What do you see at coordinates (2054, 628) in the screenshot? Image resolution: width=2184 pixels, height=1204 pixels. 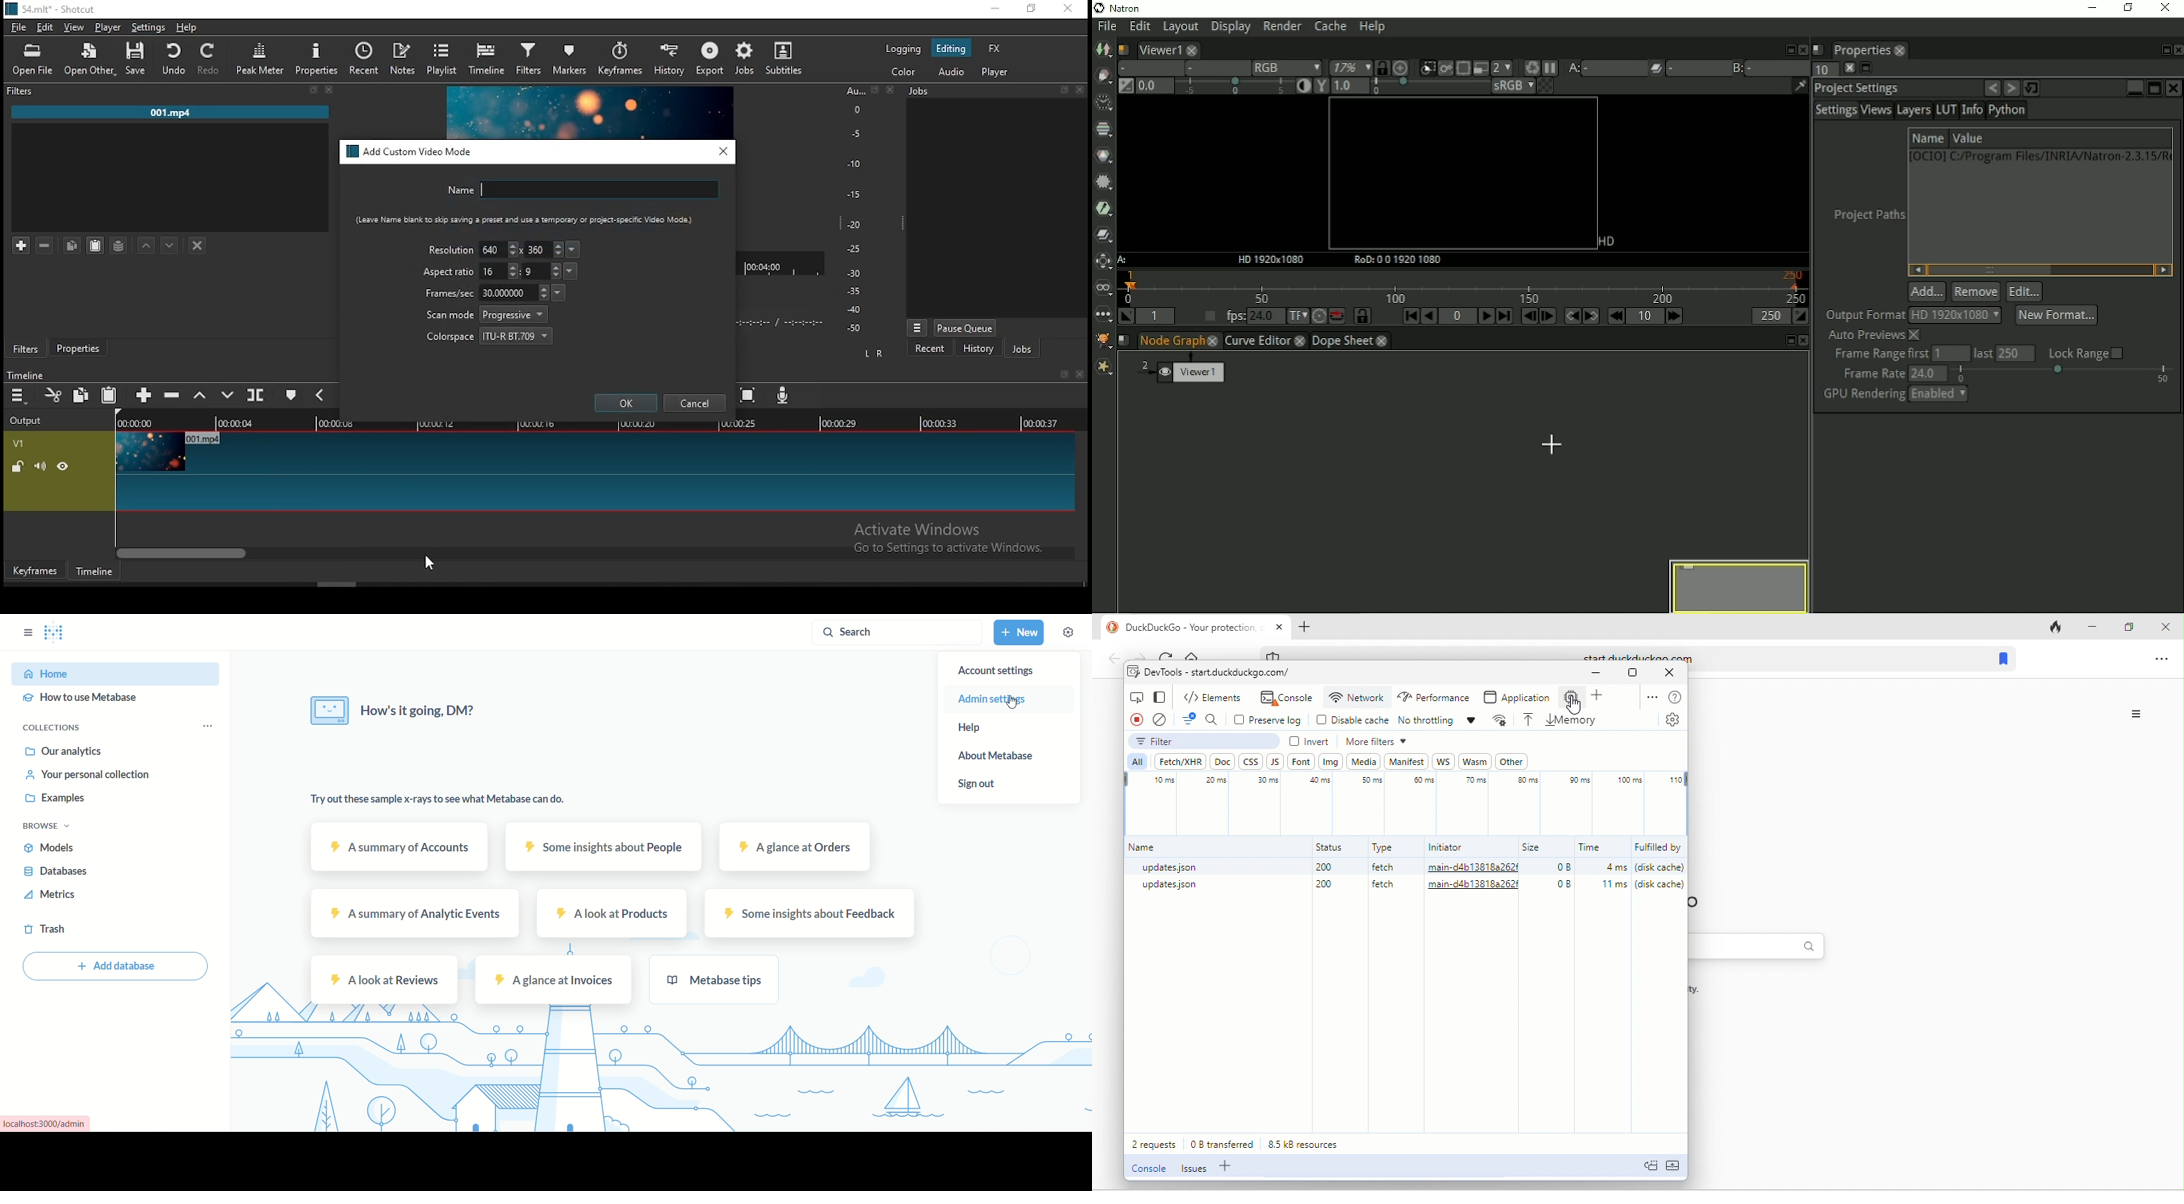 I see `track tab` at bounding box center [2054, 628].